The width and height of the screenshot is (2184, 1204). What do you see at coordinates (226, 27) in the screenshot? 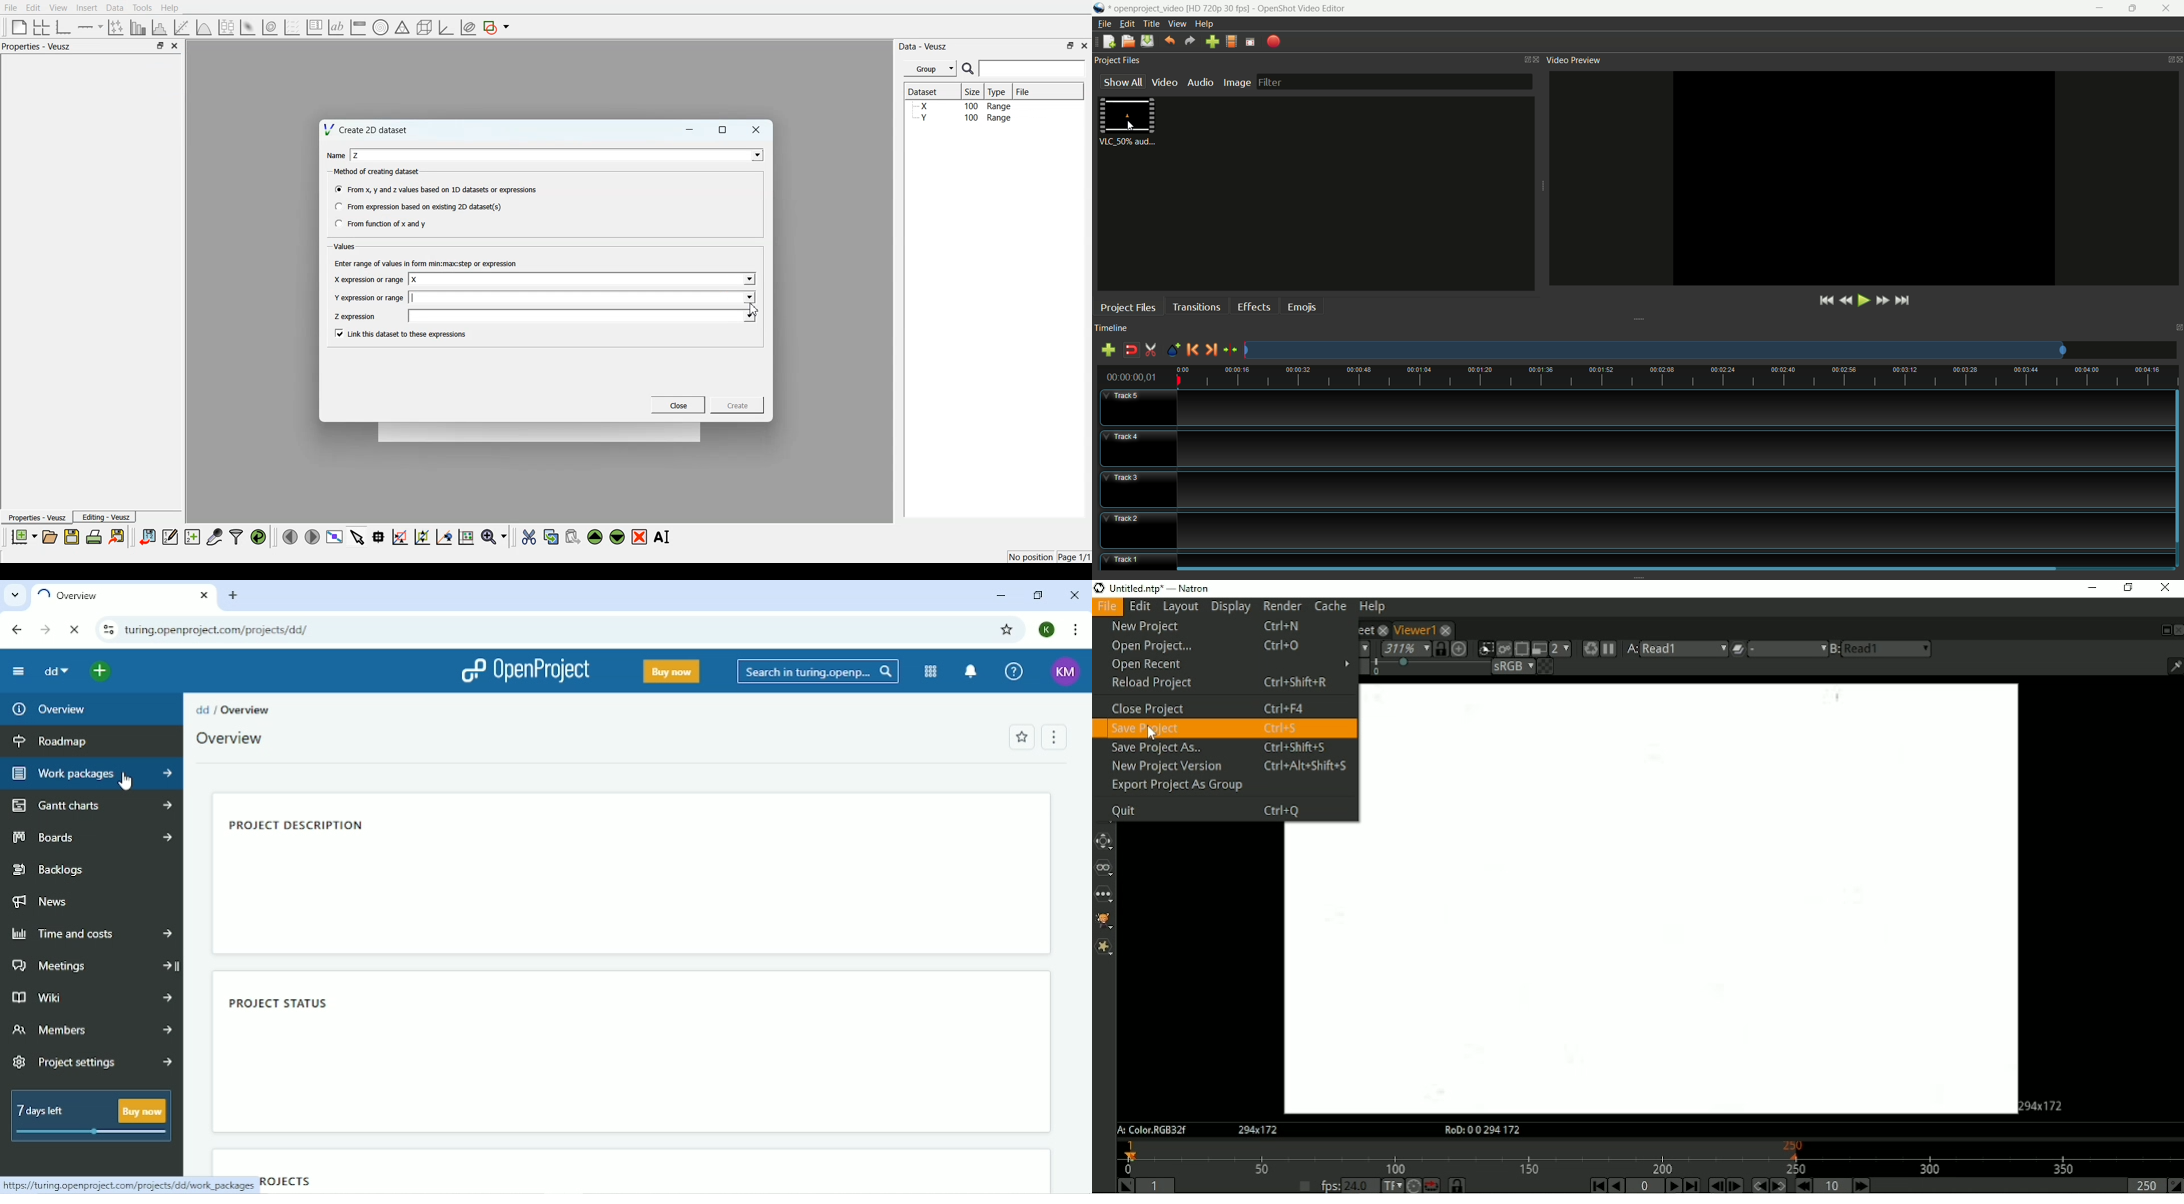
I see `Plot box plots` at bounding box center [226, 27].